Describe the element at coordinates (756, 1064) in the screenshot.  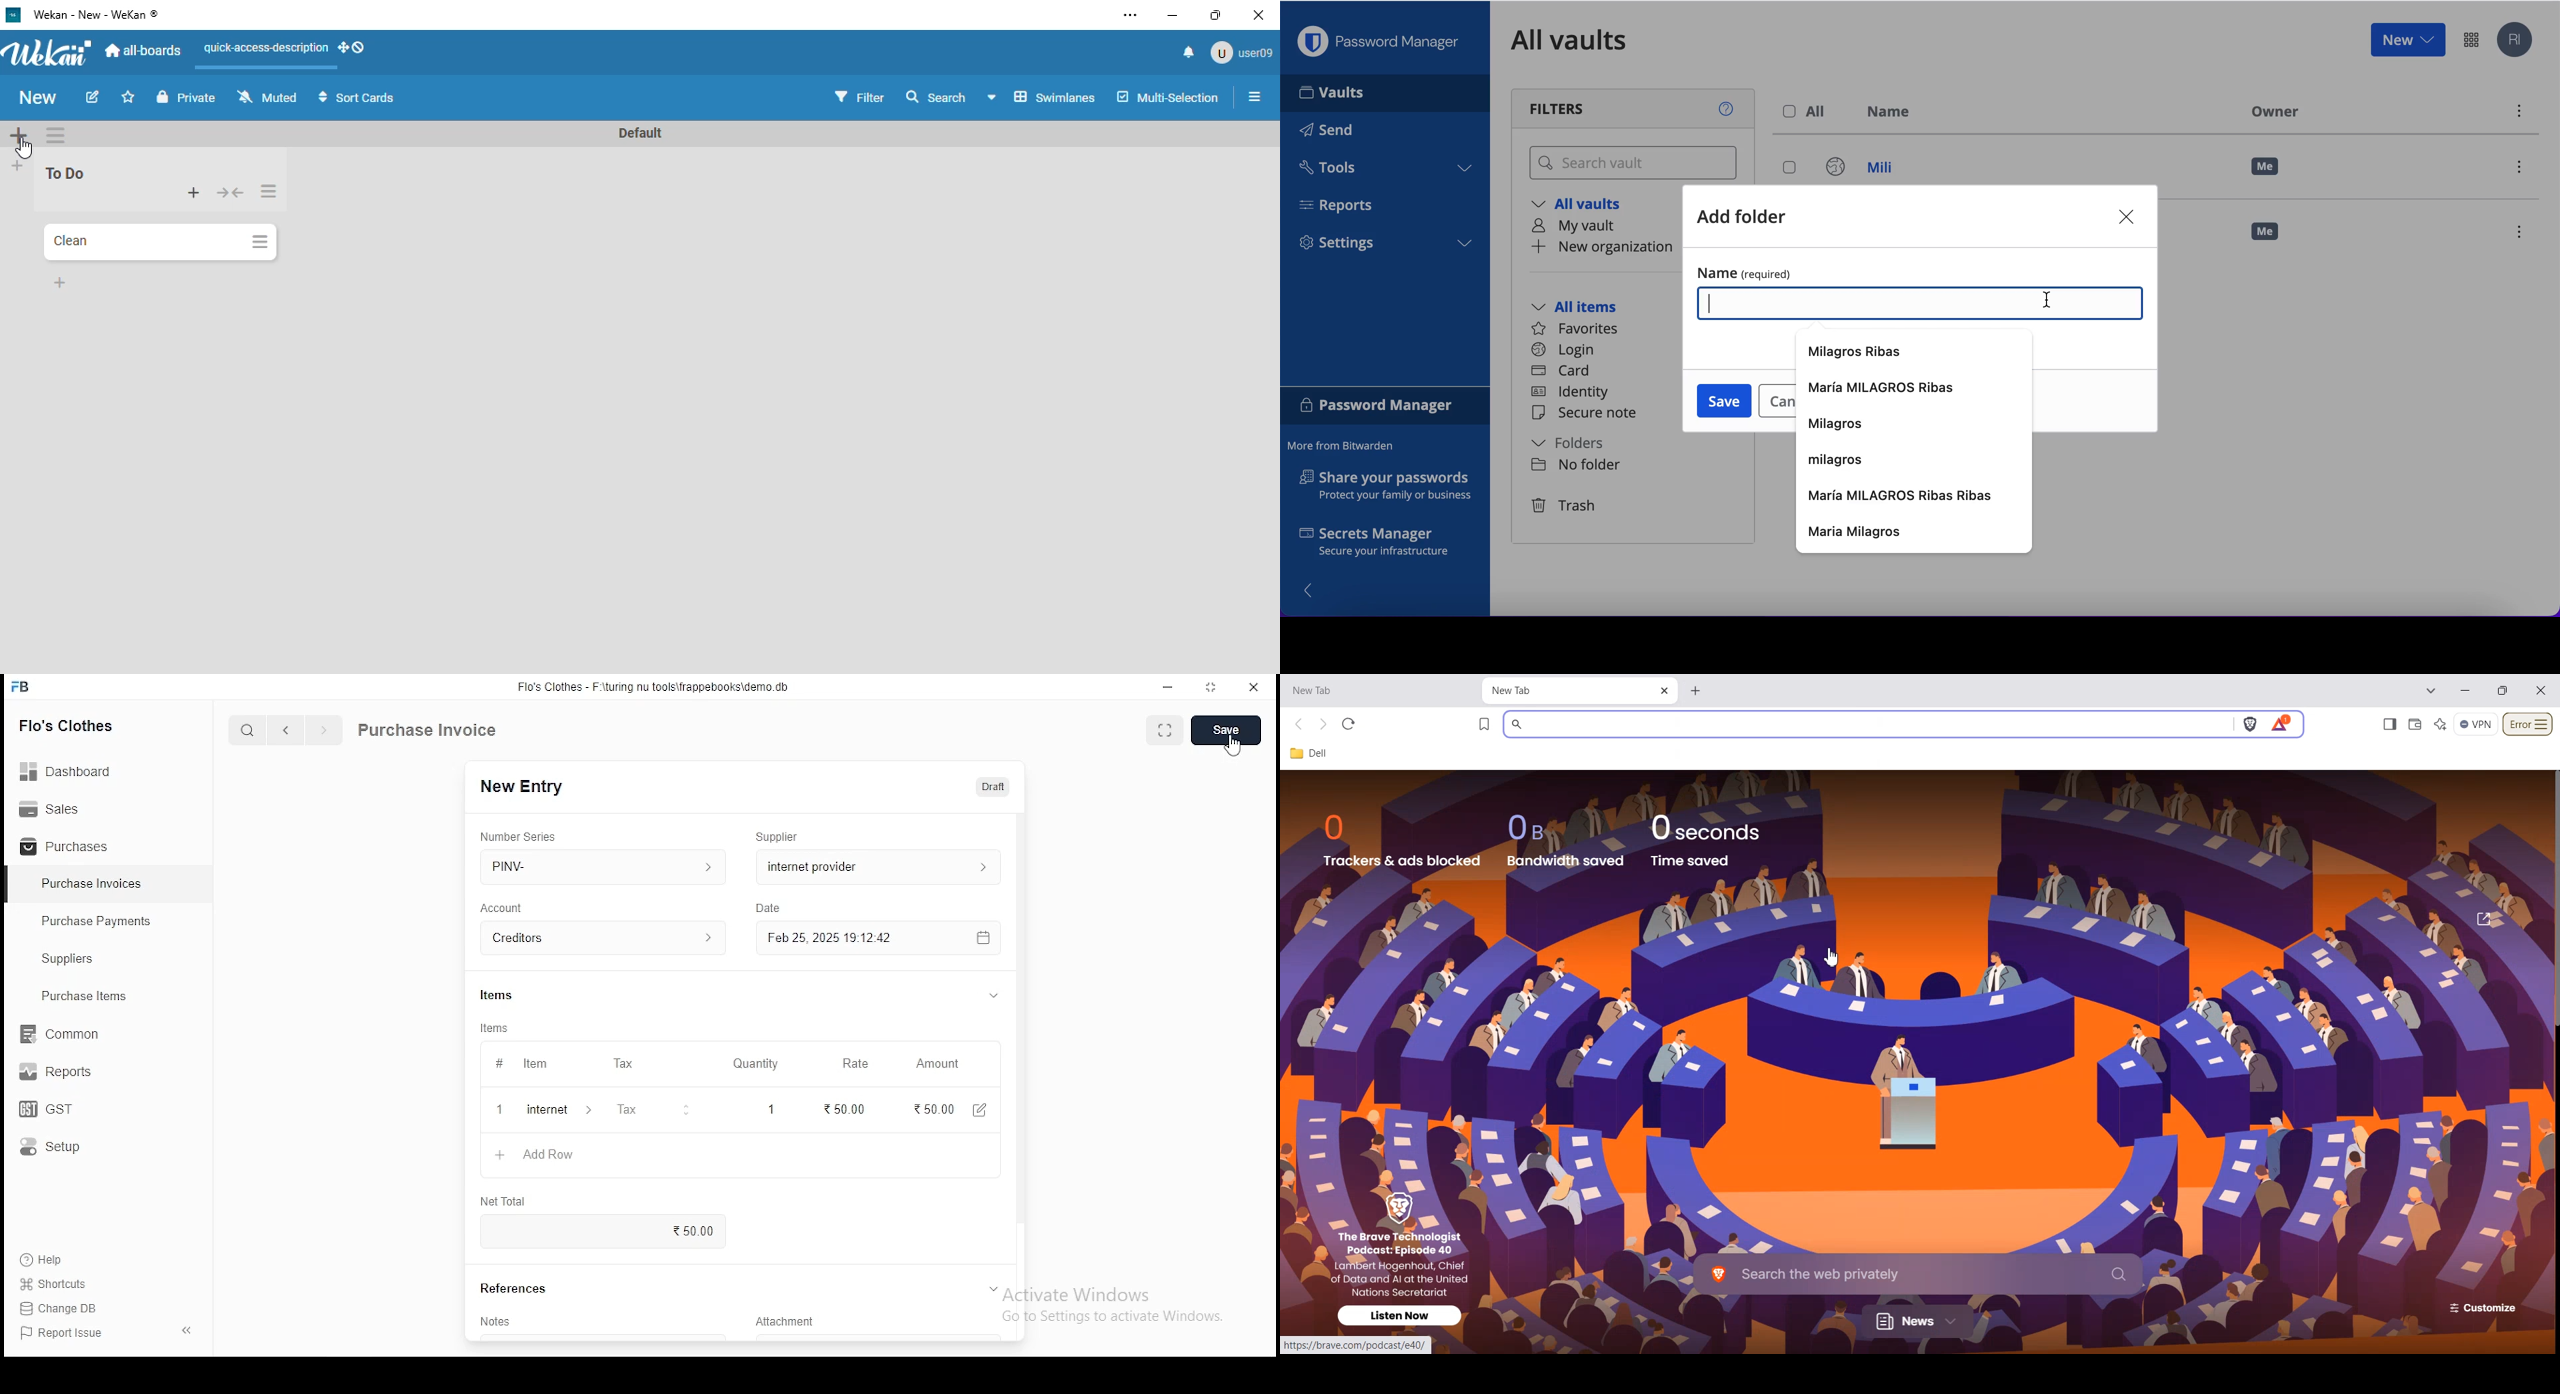
I see `quality` at that location.